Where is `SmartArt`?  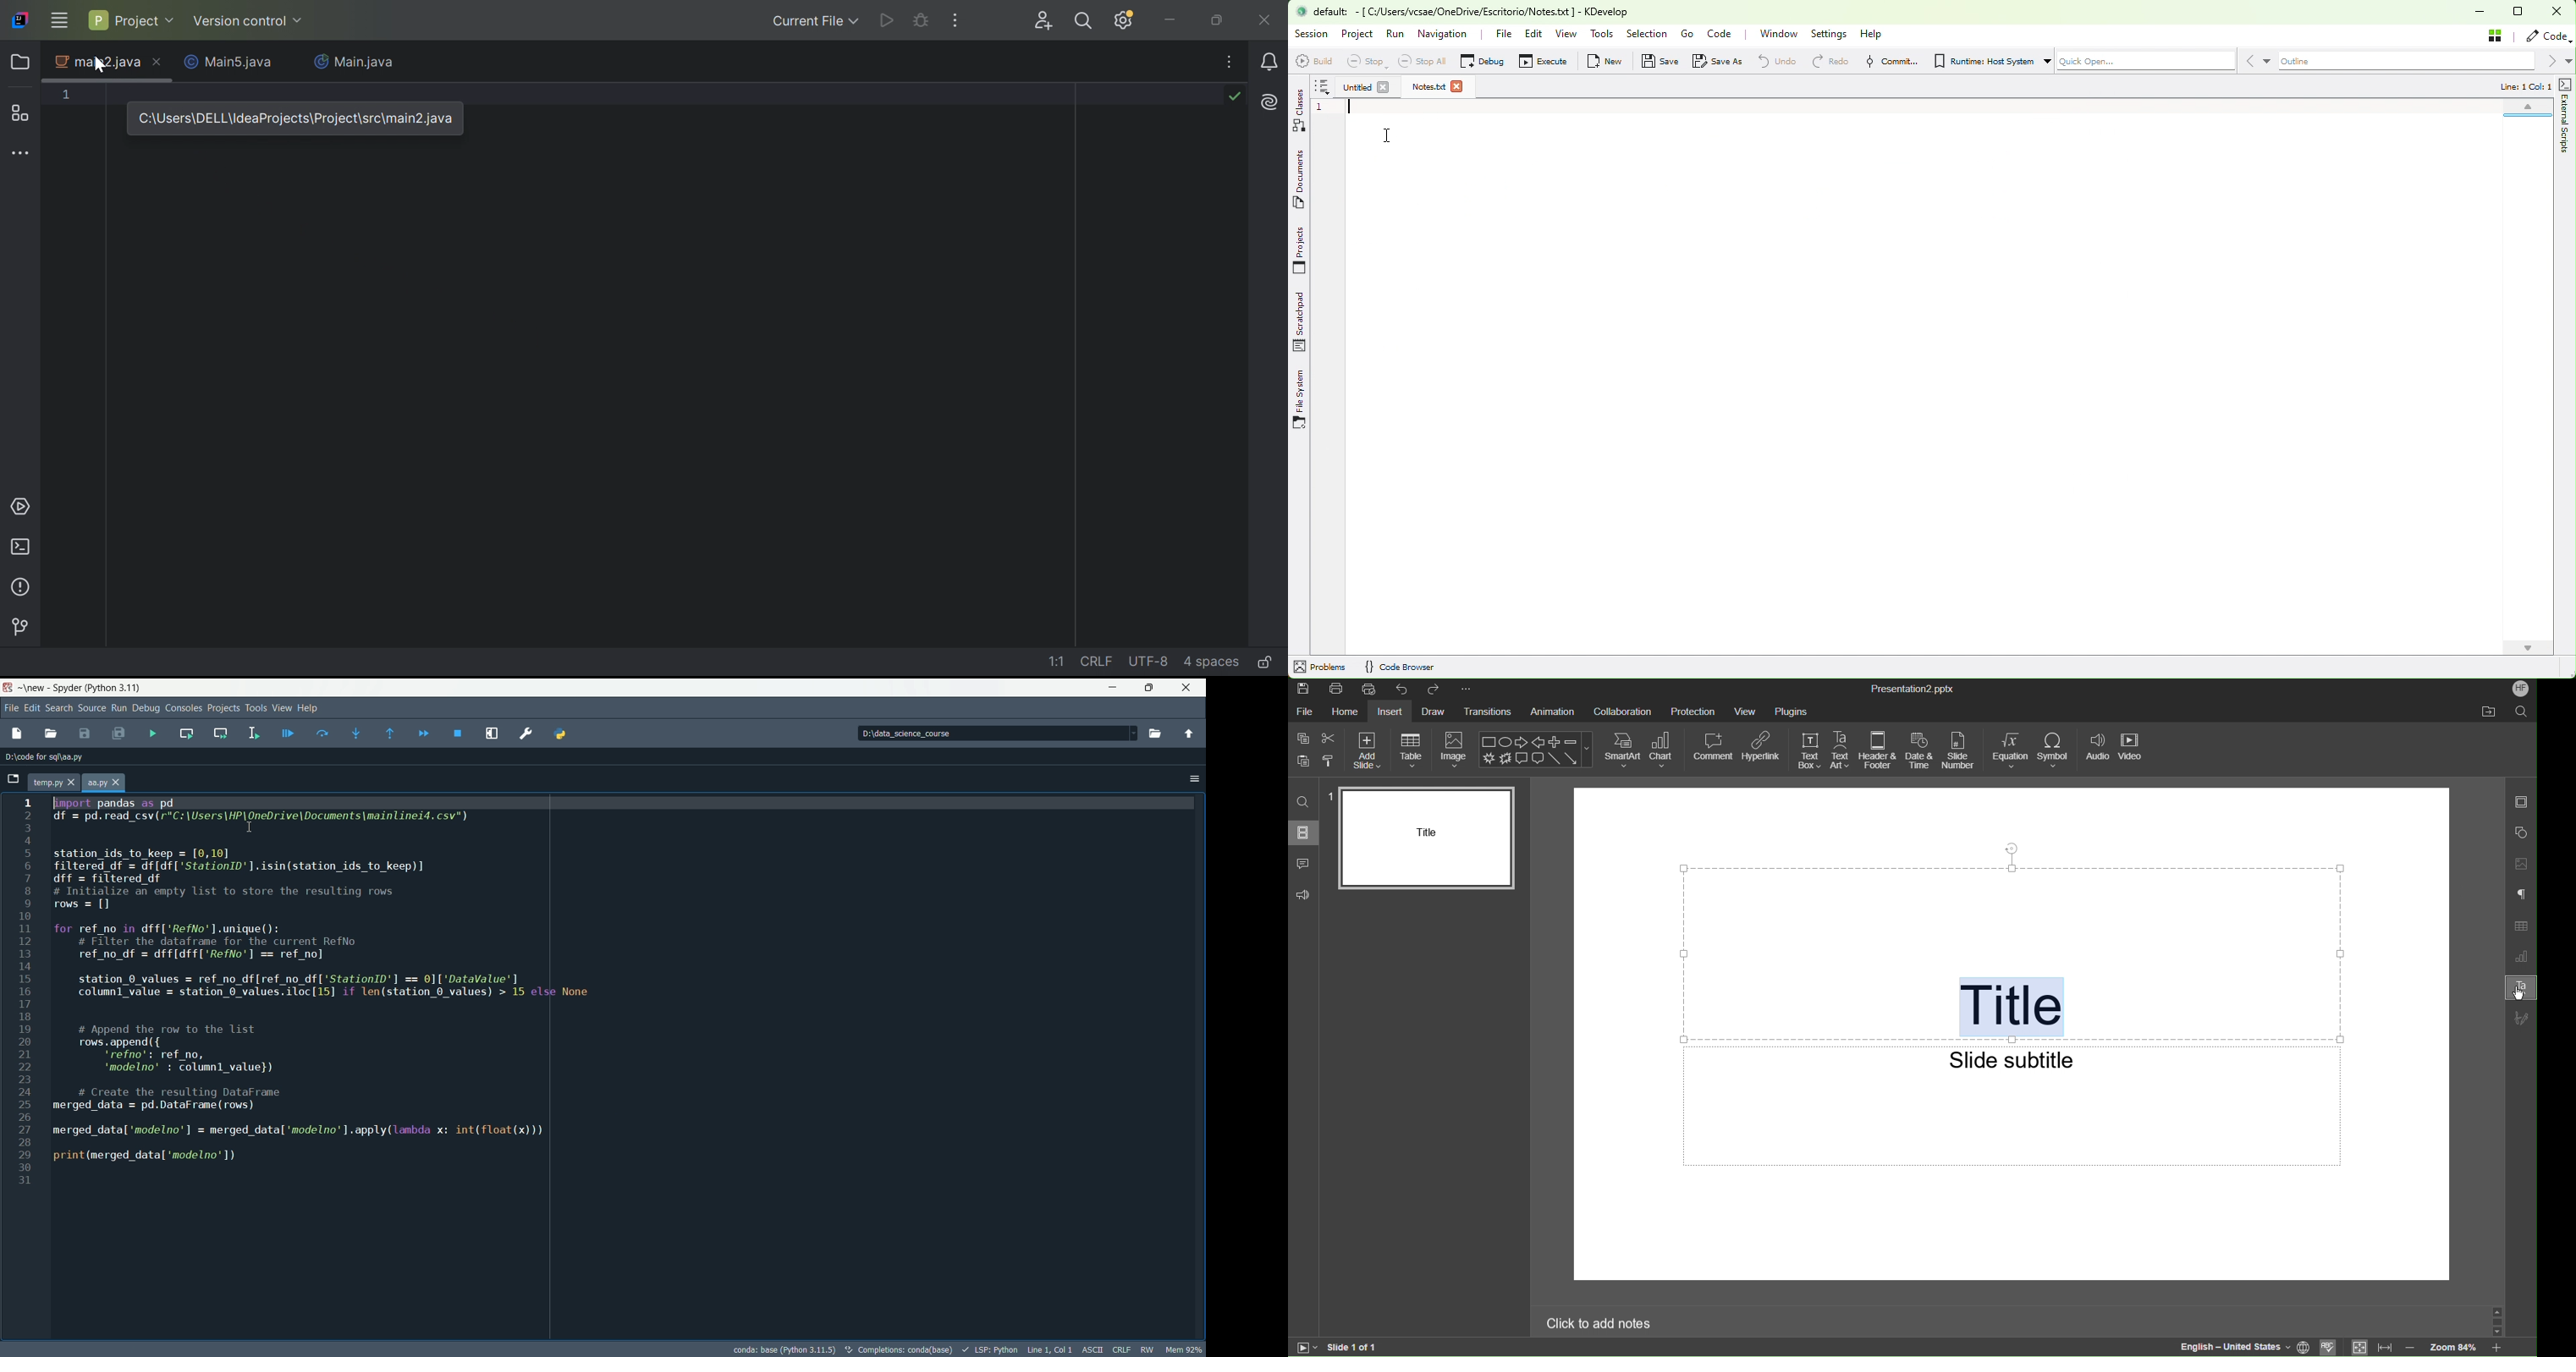
SmartArt is located at coordinates (1623, 749).